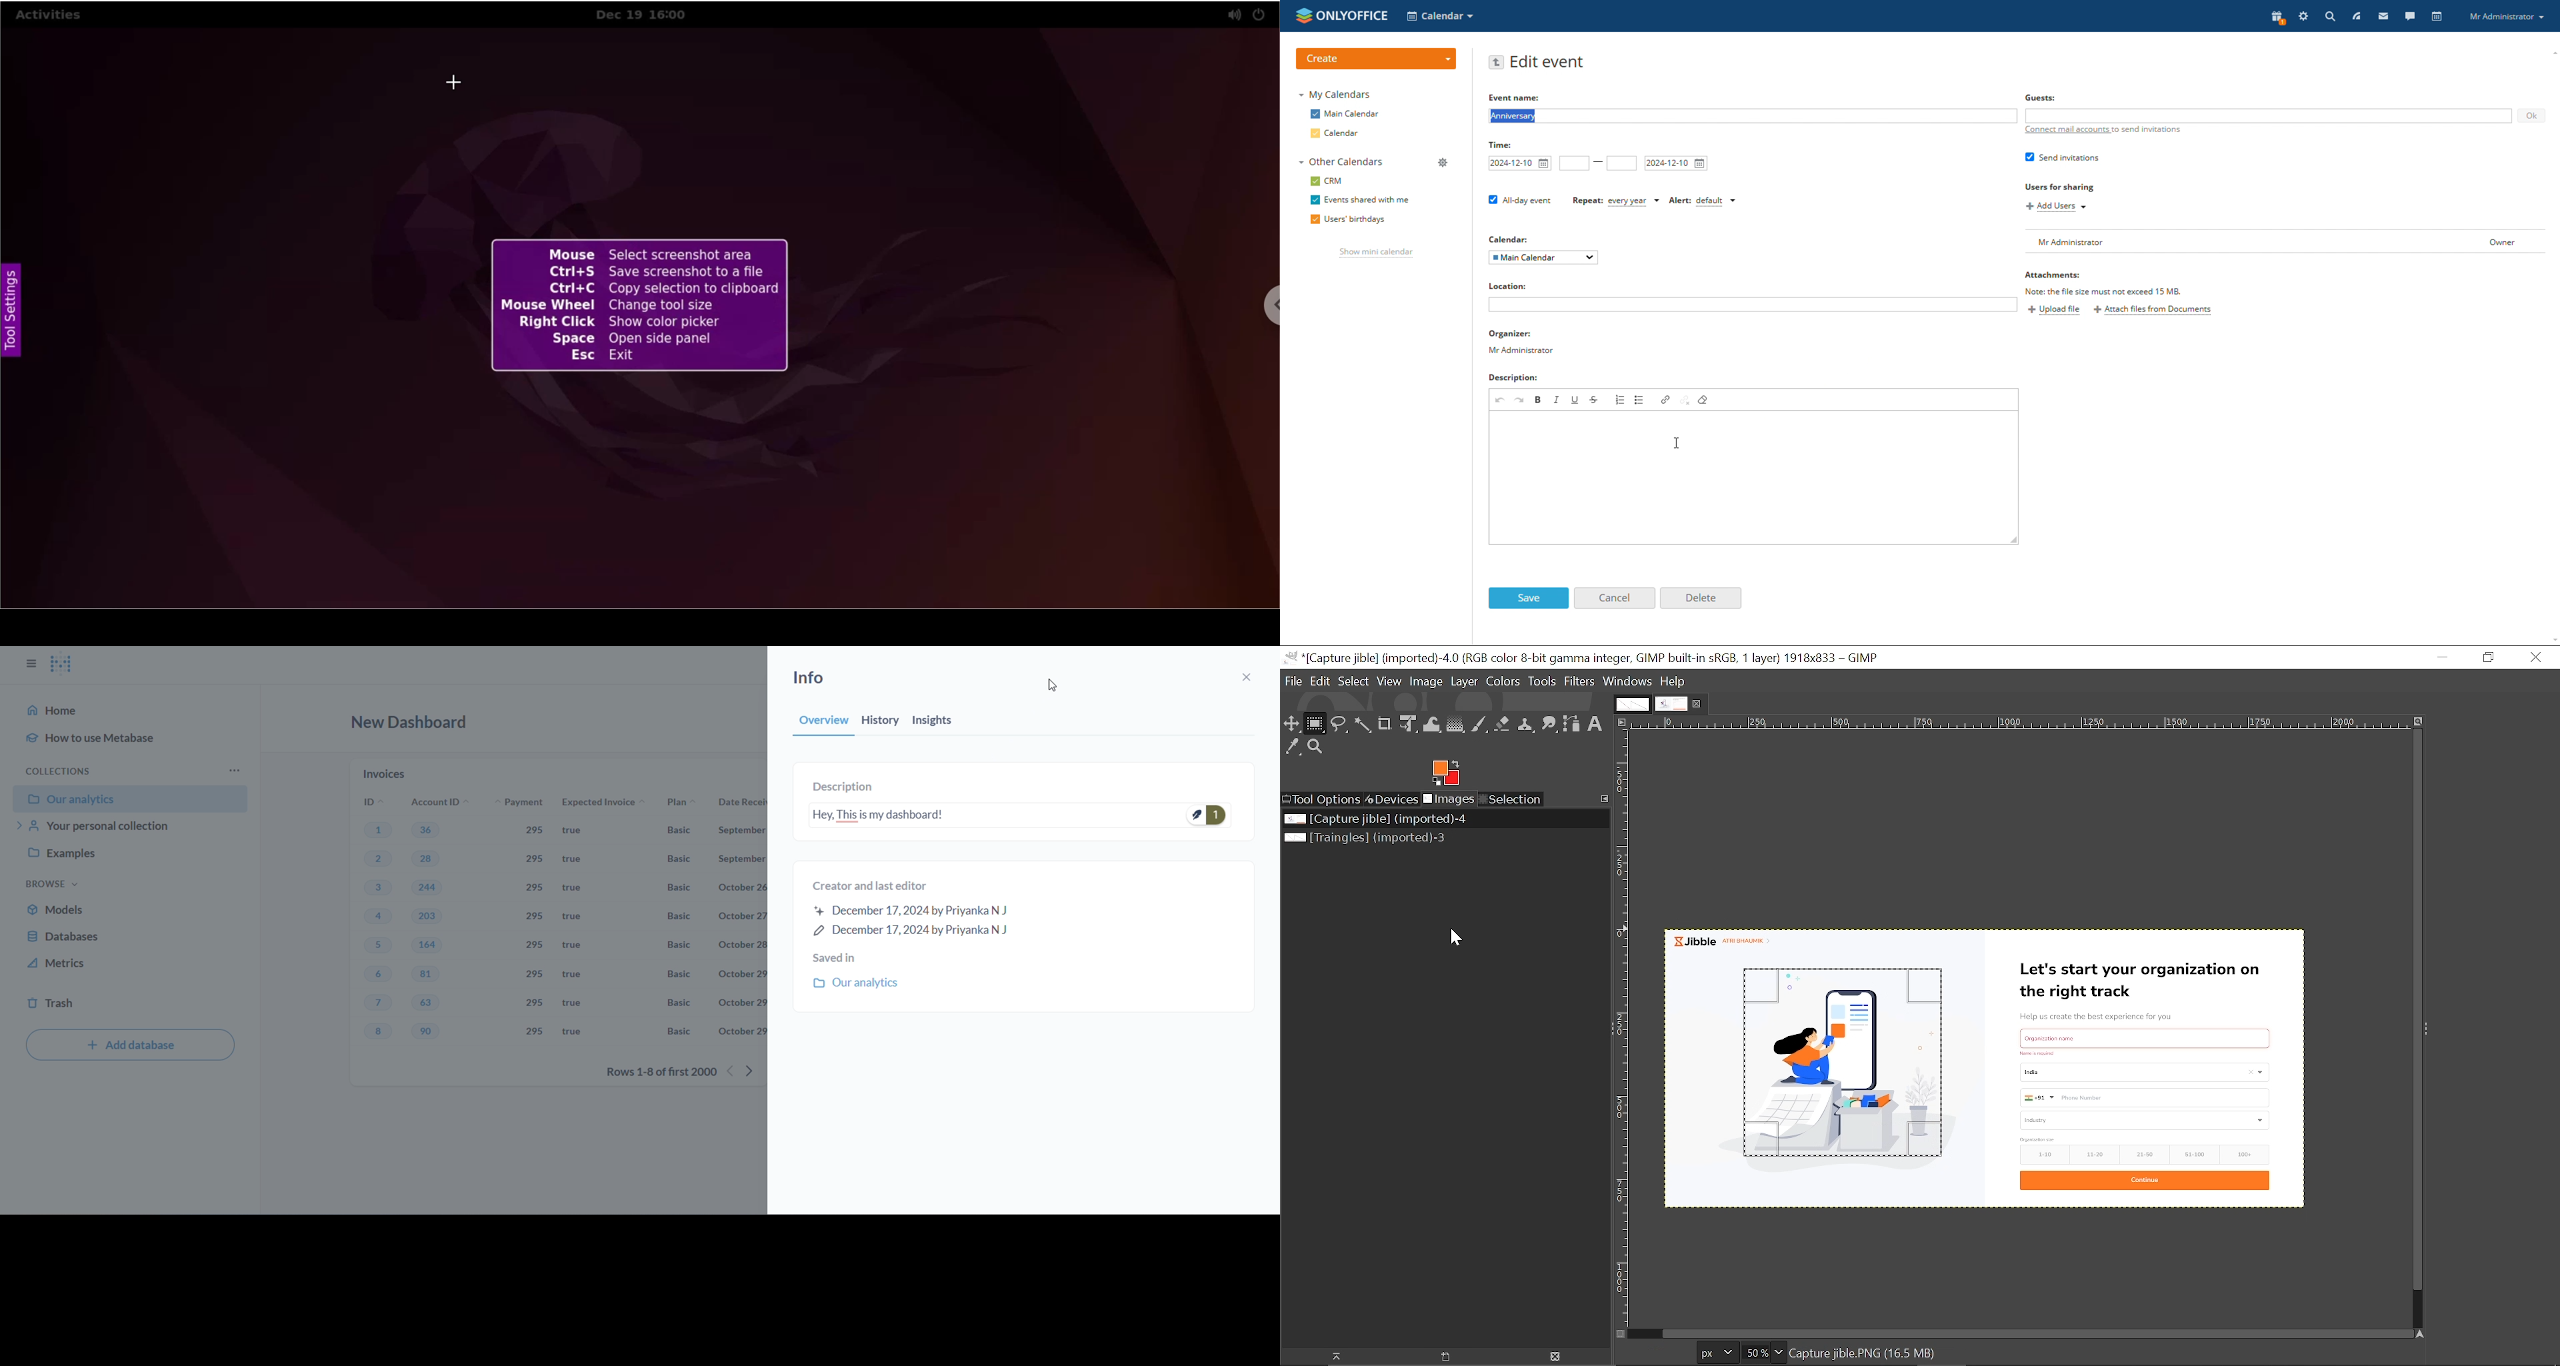  I want to click on Note: the file size 1, so click(2126, 292).